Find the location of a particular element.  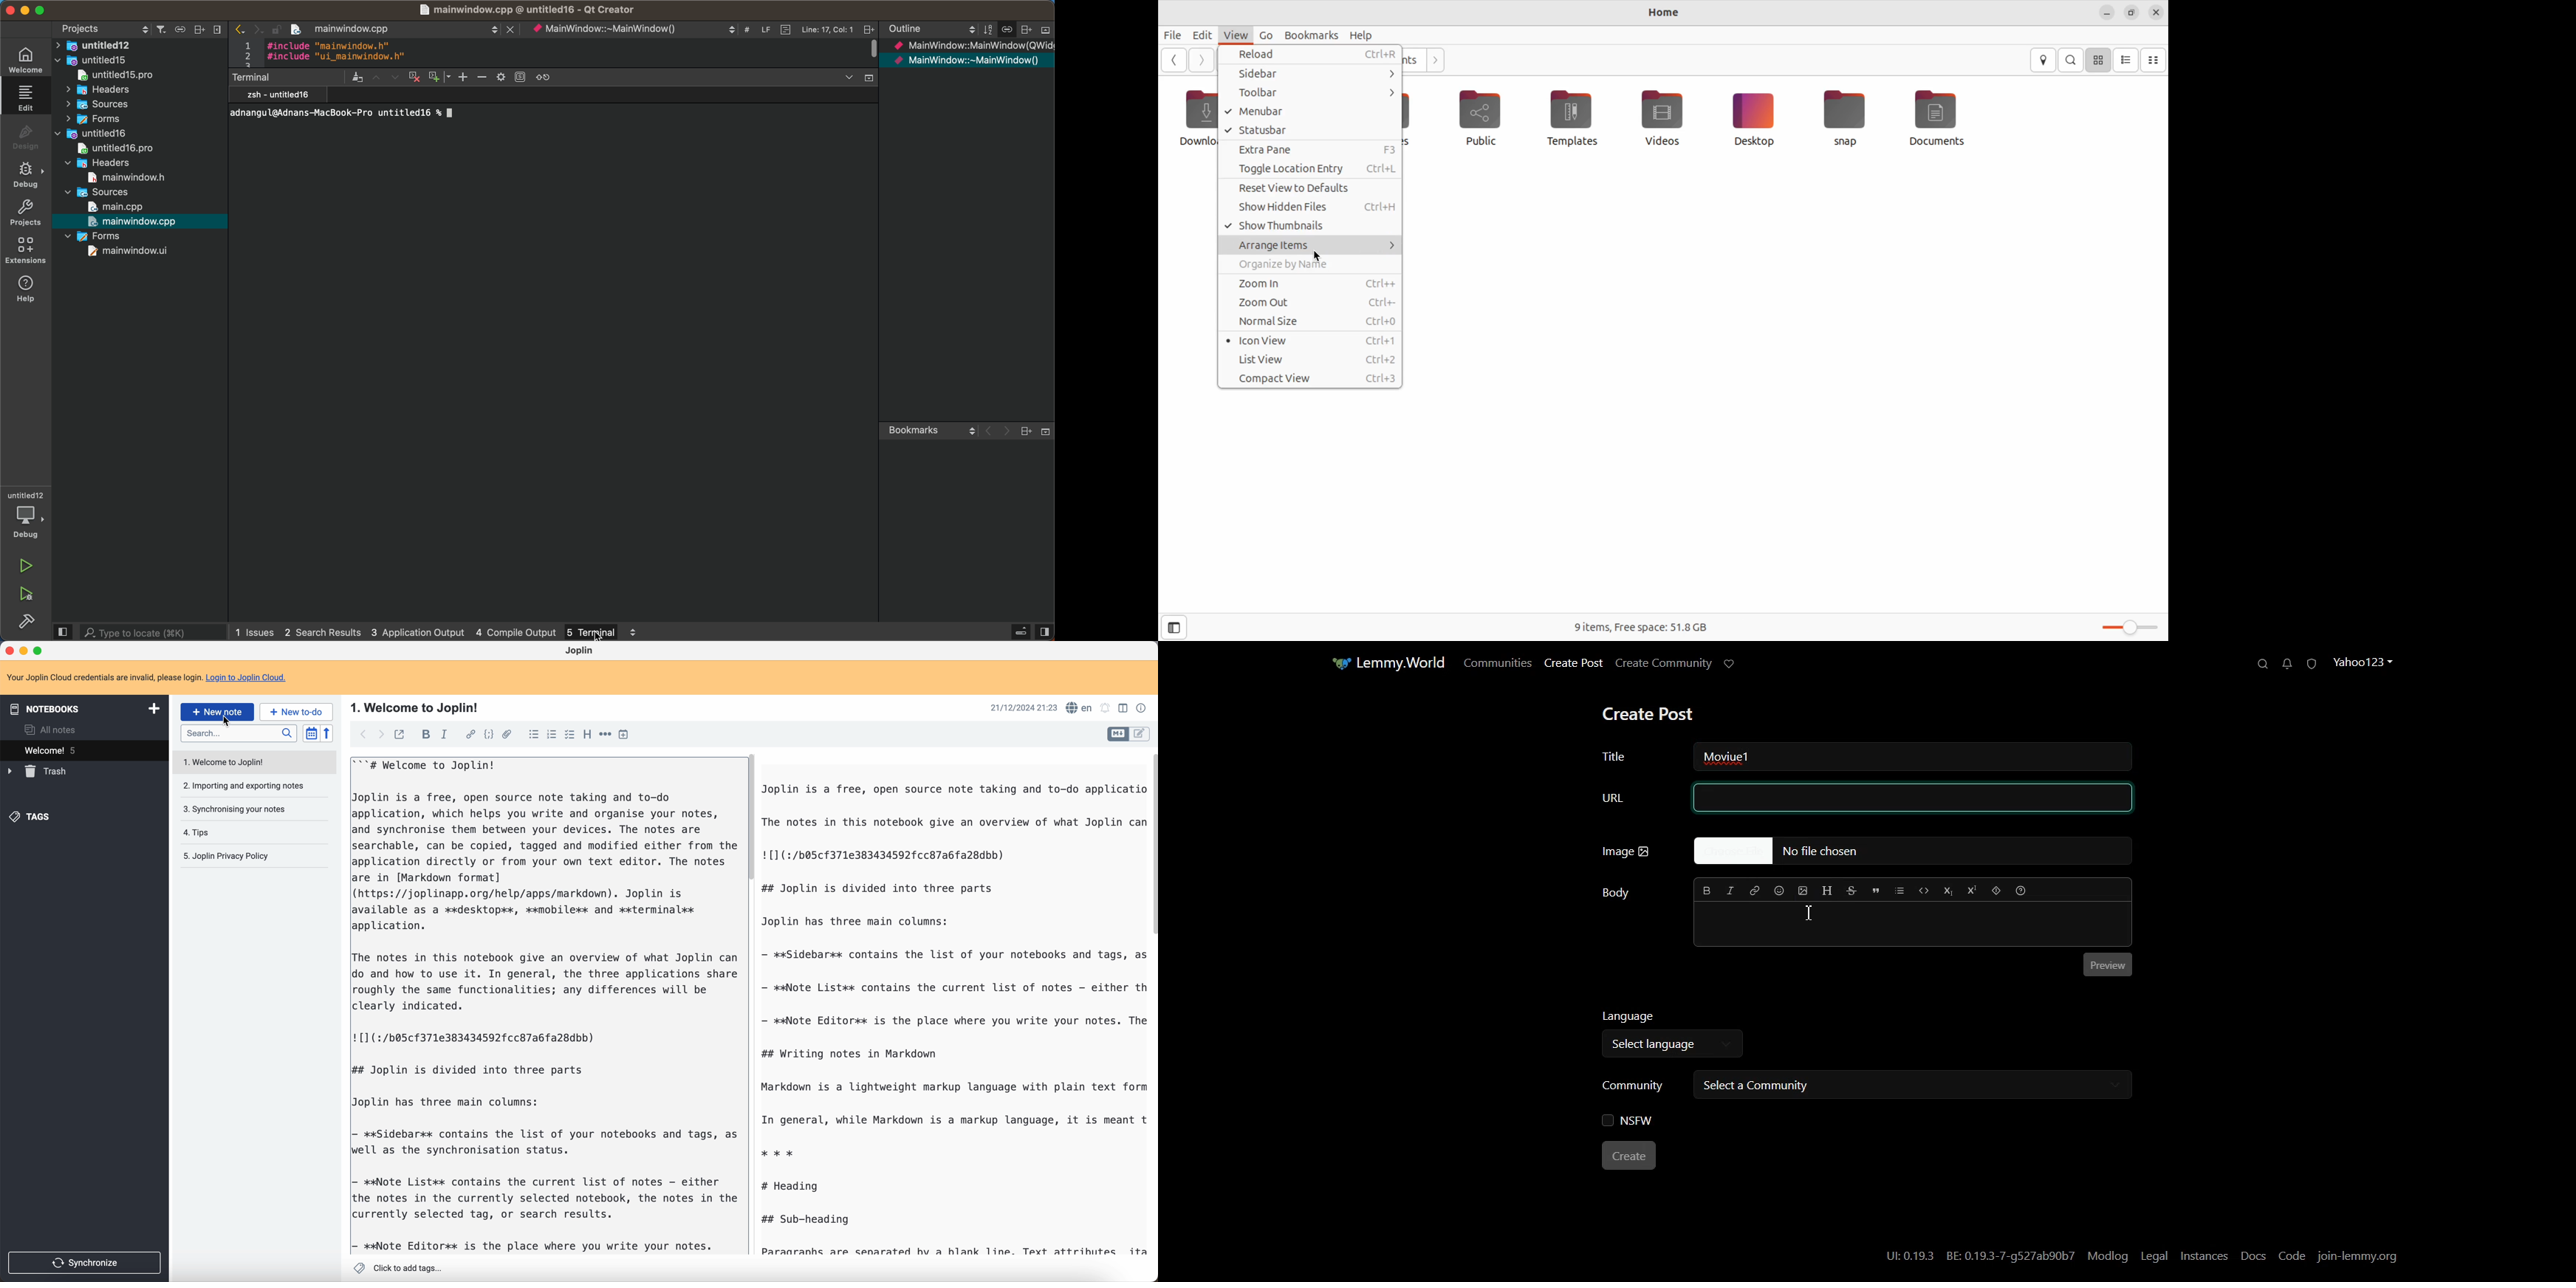

foward is located at coordinates (382, 735).